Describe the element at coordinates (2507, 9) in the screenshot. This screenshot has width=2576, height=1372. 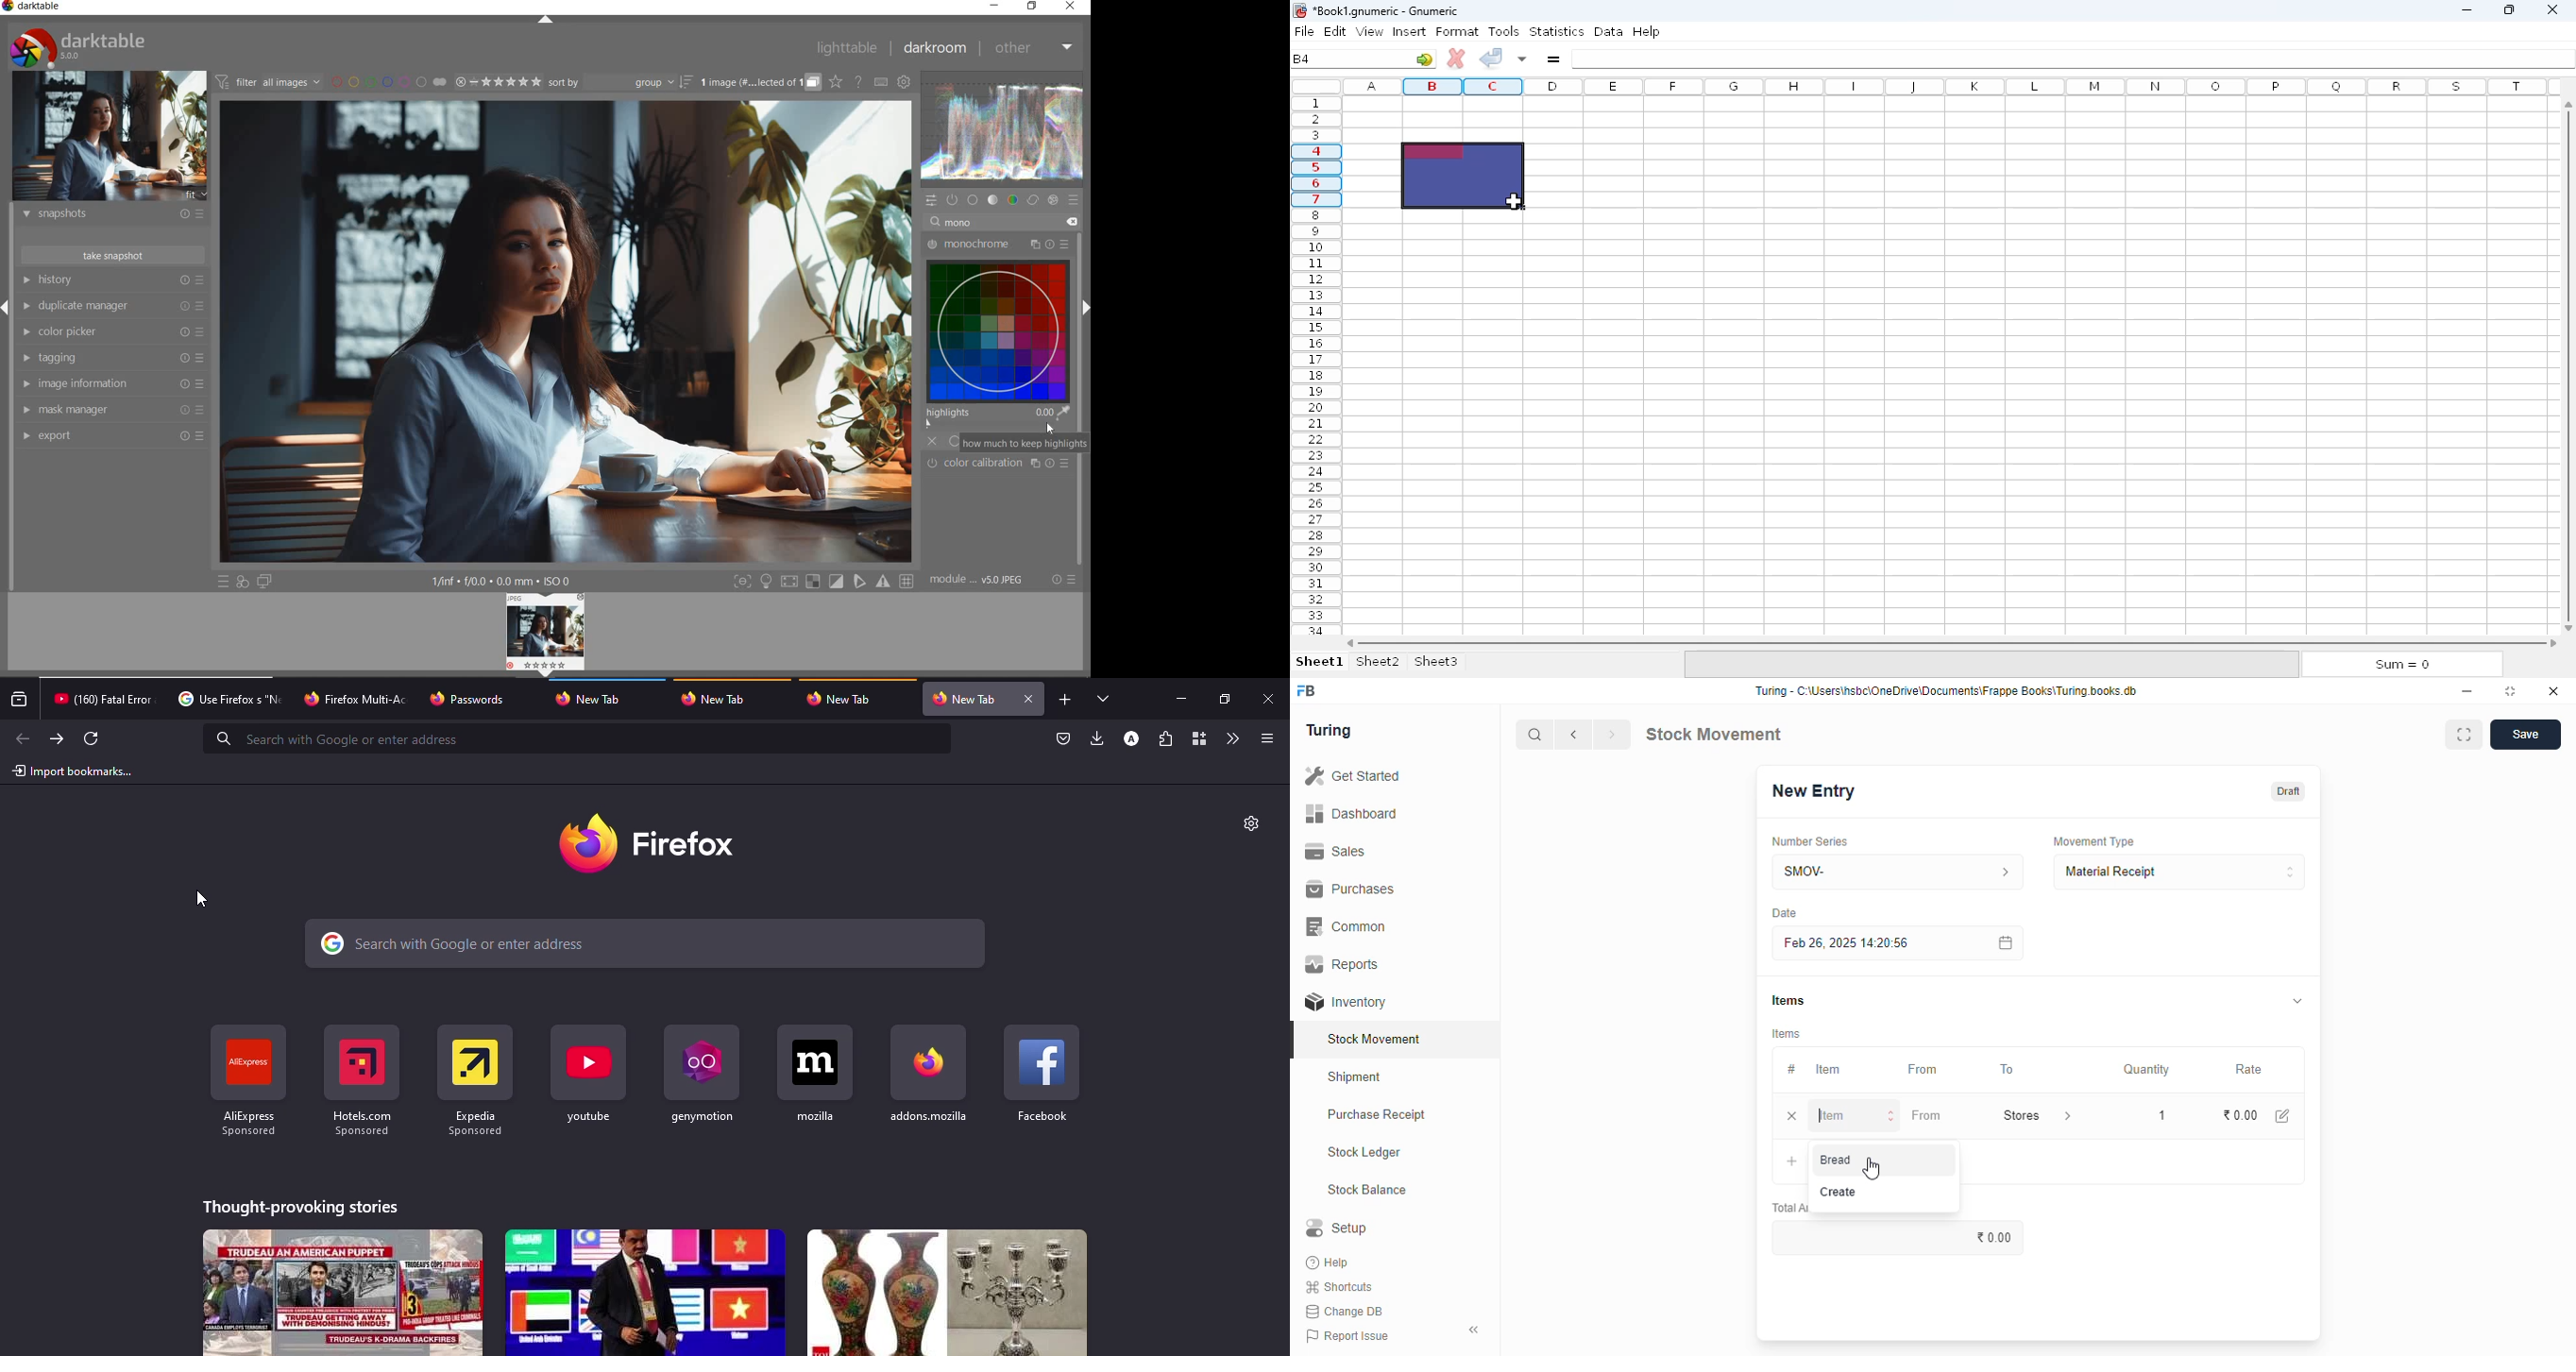
I see `maximize` at that location.